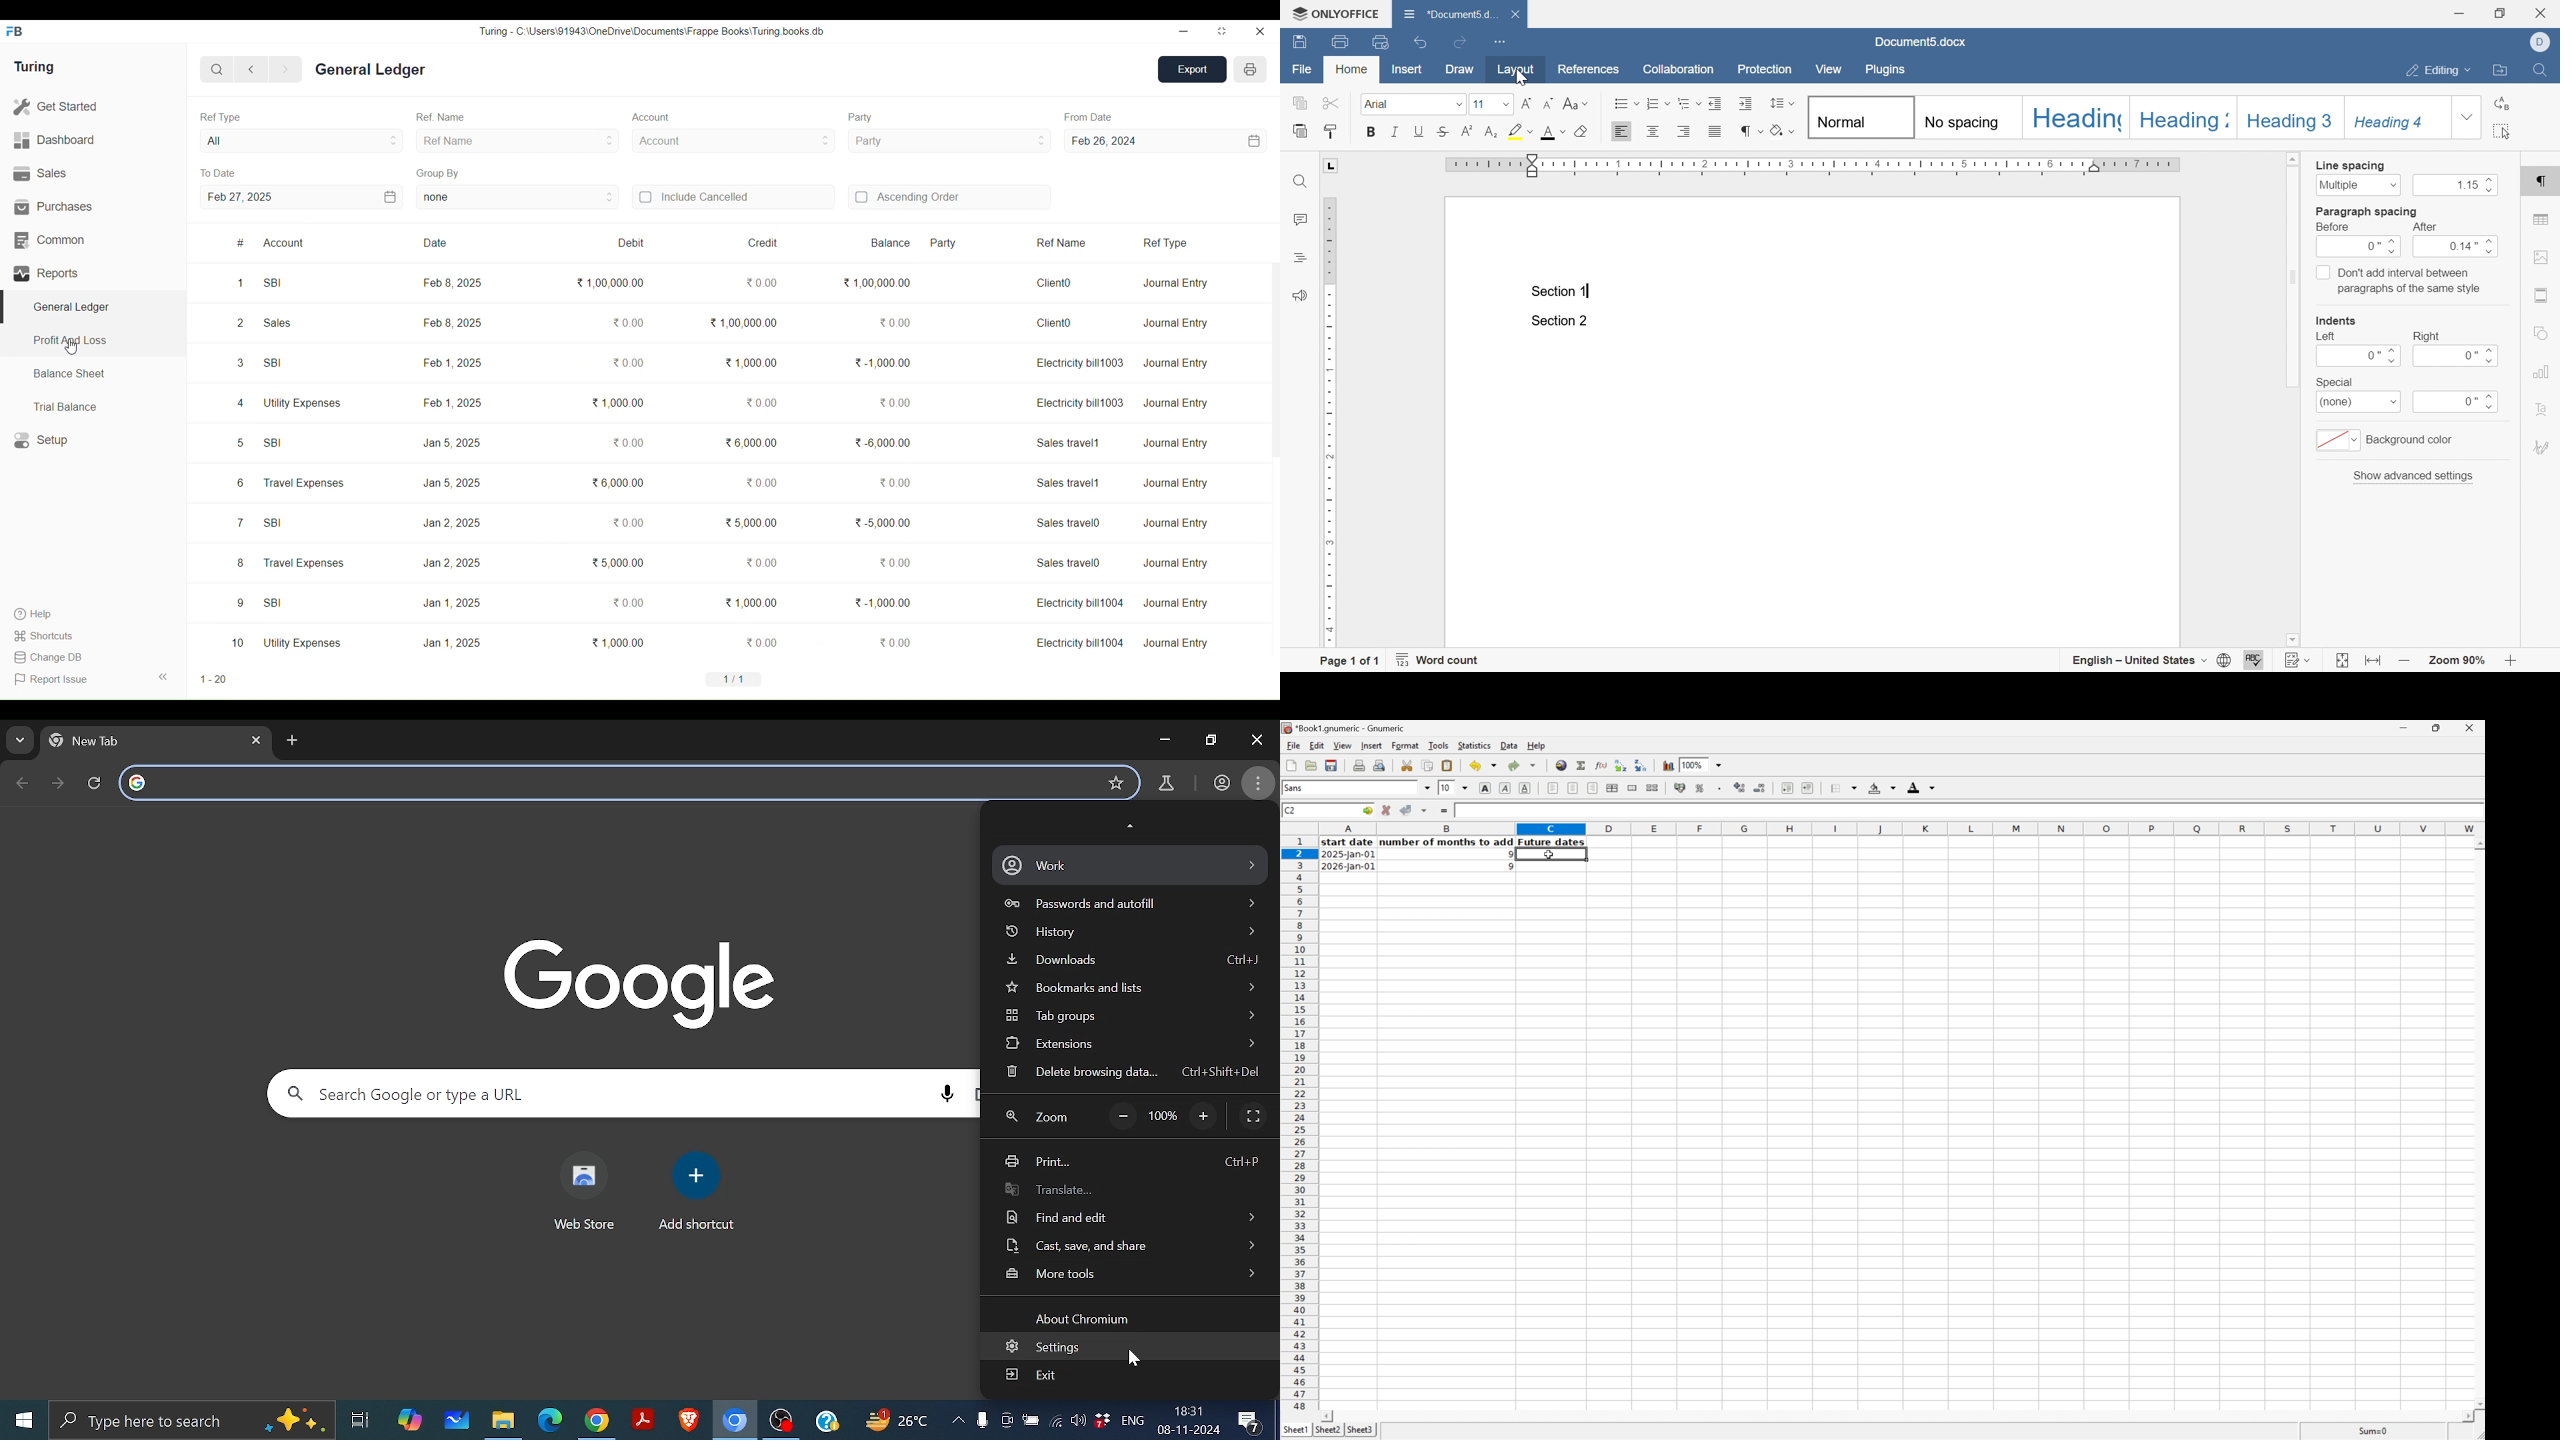 The height and width of the screenshot is (1456, 2576). I want to click on Account, so click(734, 141).